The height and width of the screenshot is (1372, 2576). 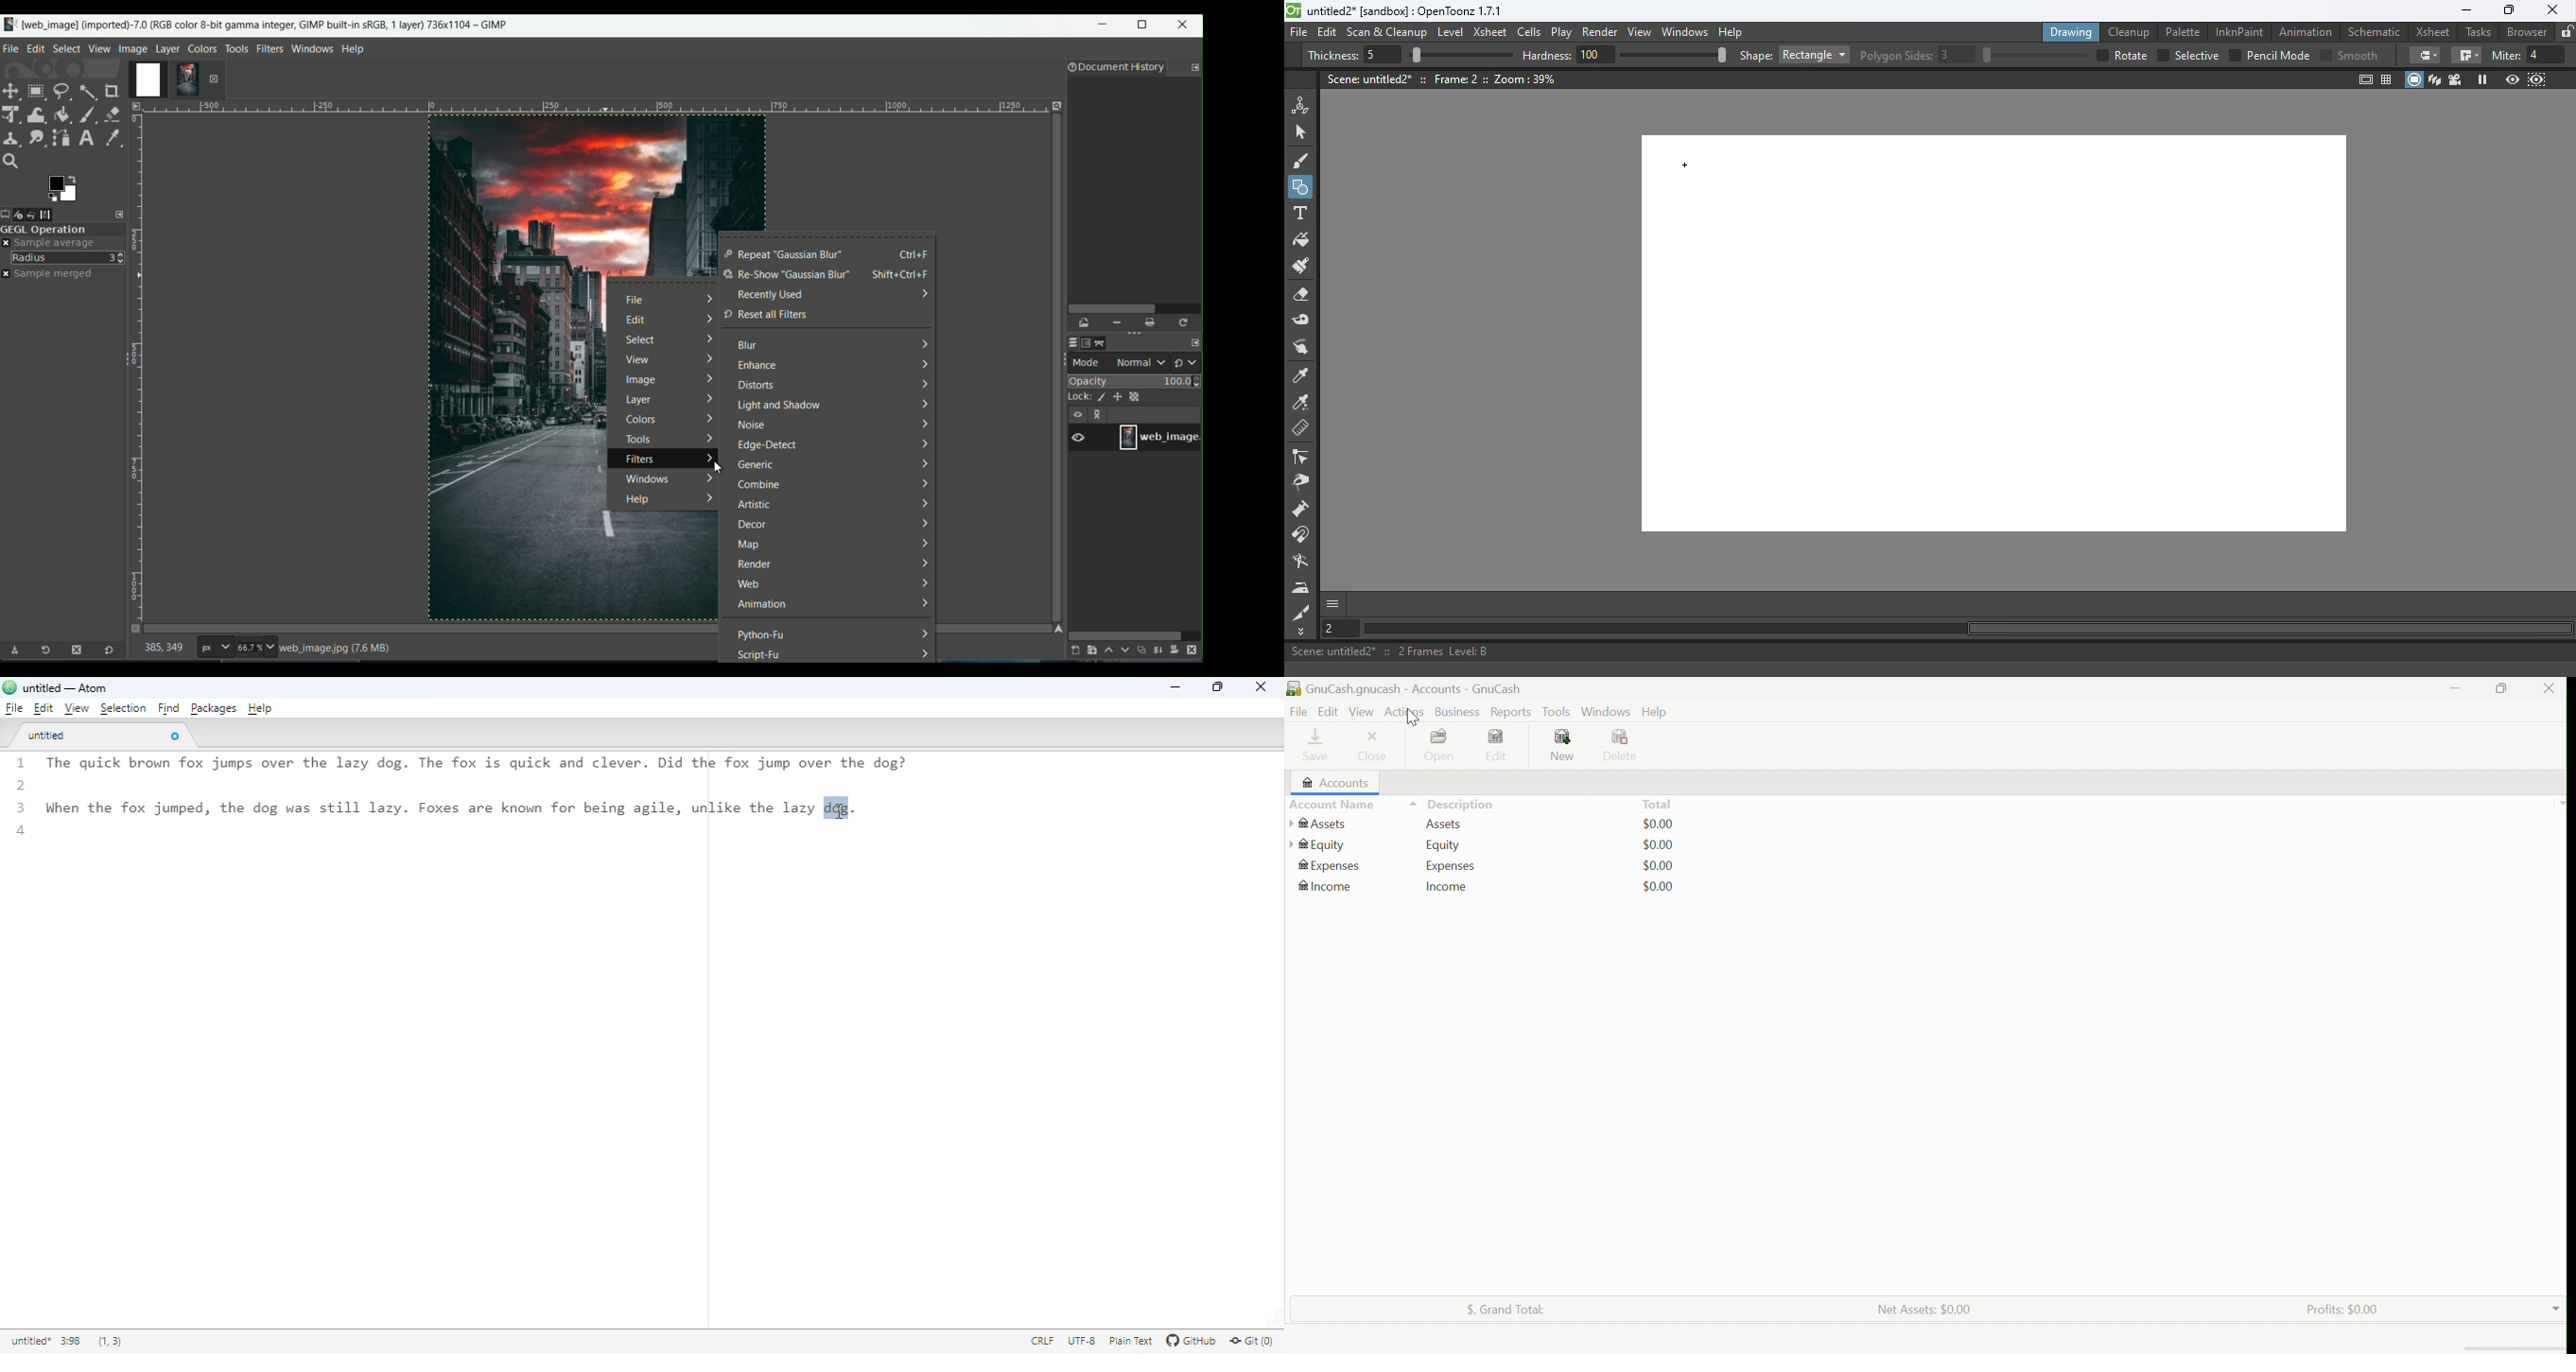 What do you see at coordinates (1605, 711) in the screenshot?
I see `Windows` at bounding box center [1605, 711].